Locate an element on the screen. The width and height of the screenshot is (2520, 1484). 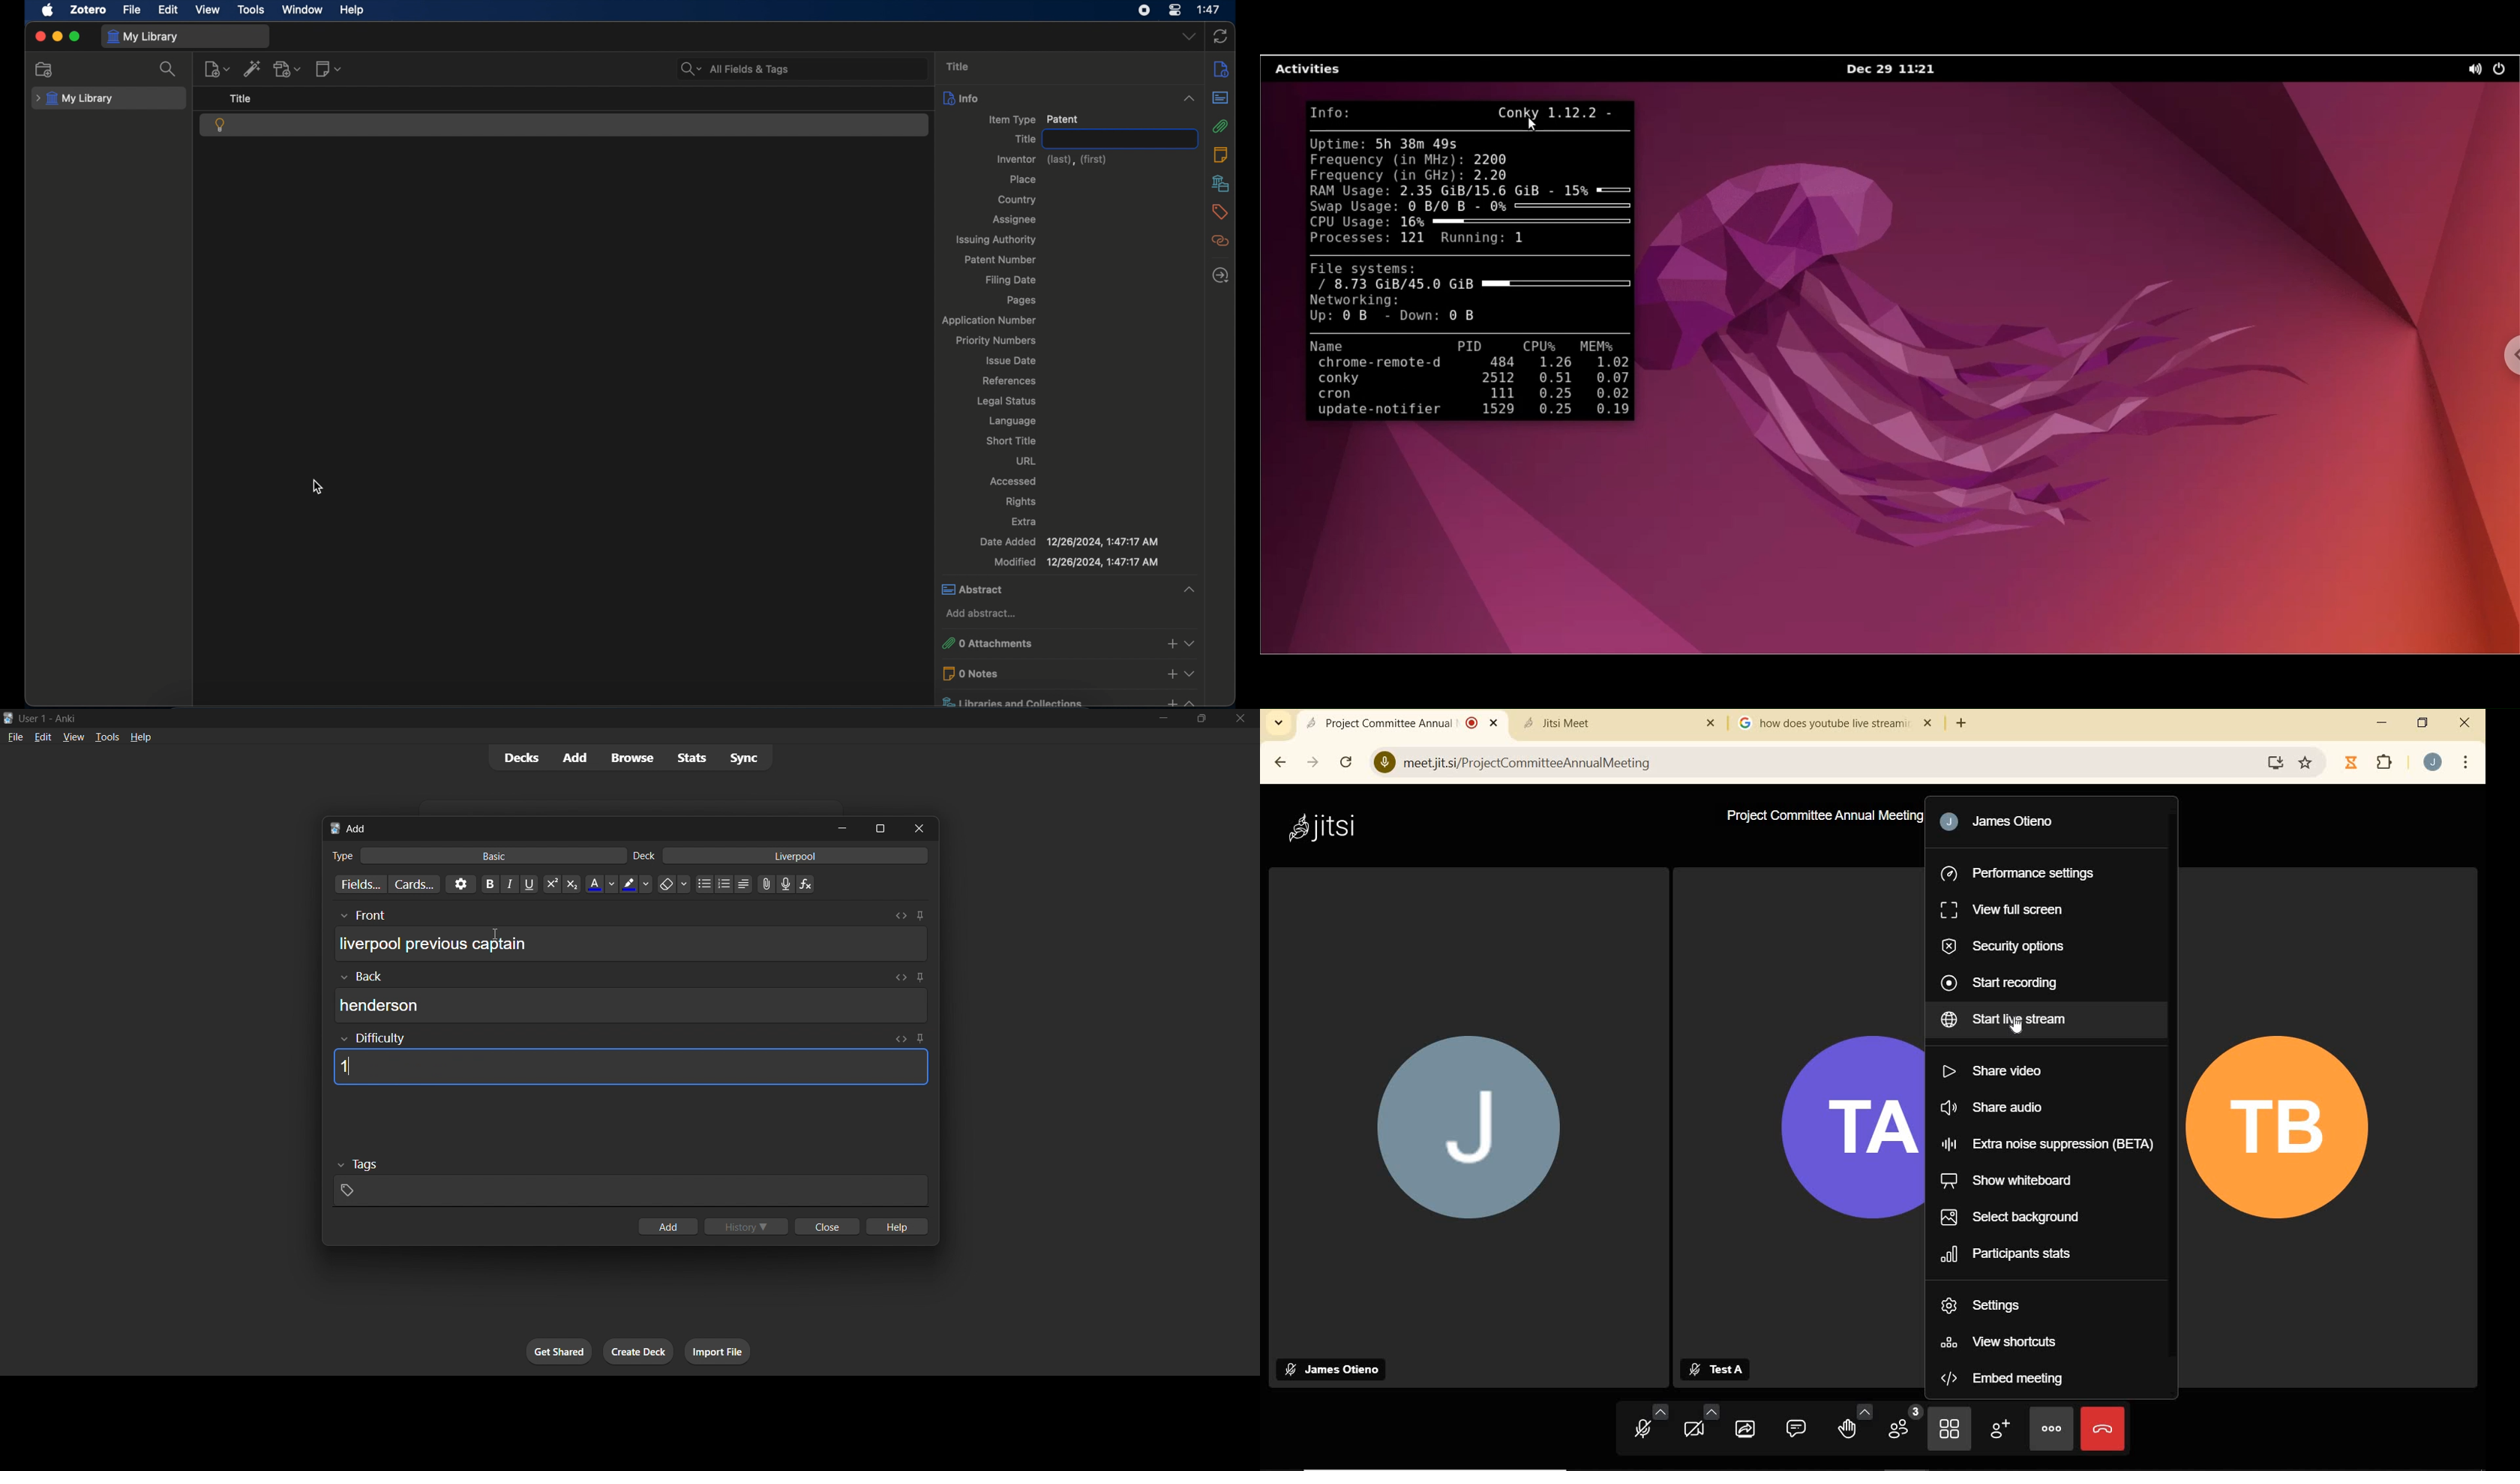
close is located at coordinates (2467, 723).